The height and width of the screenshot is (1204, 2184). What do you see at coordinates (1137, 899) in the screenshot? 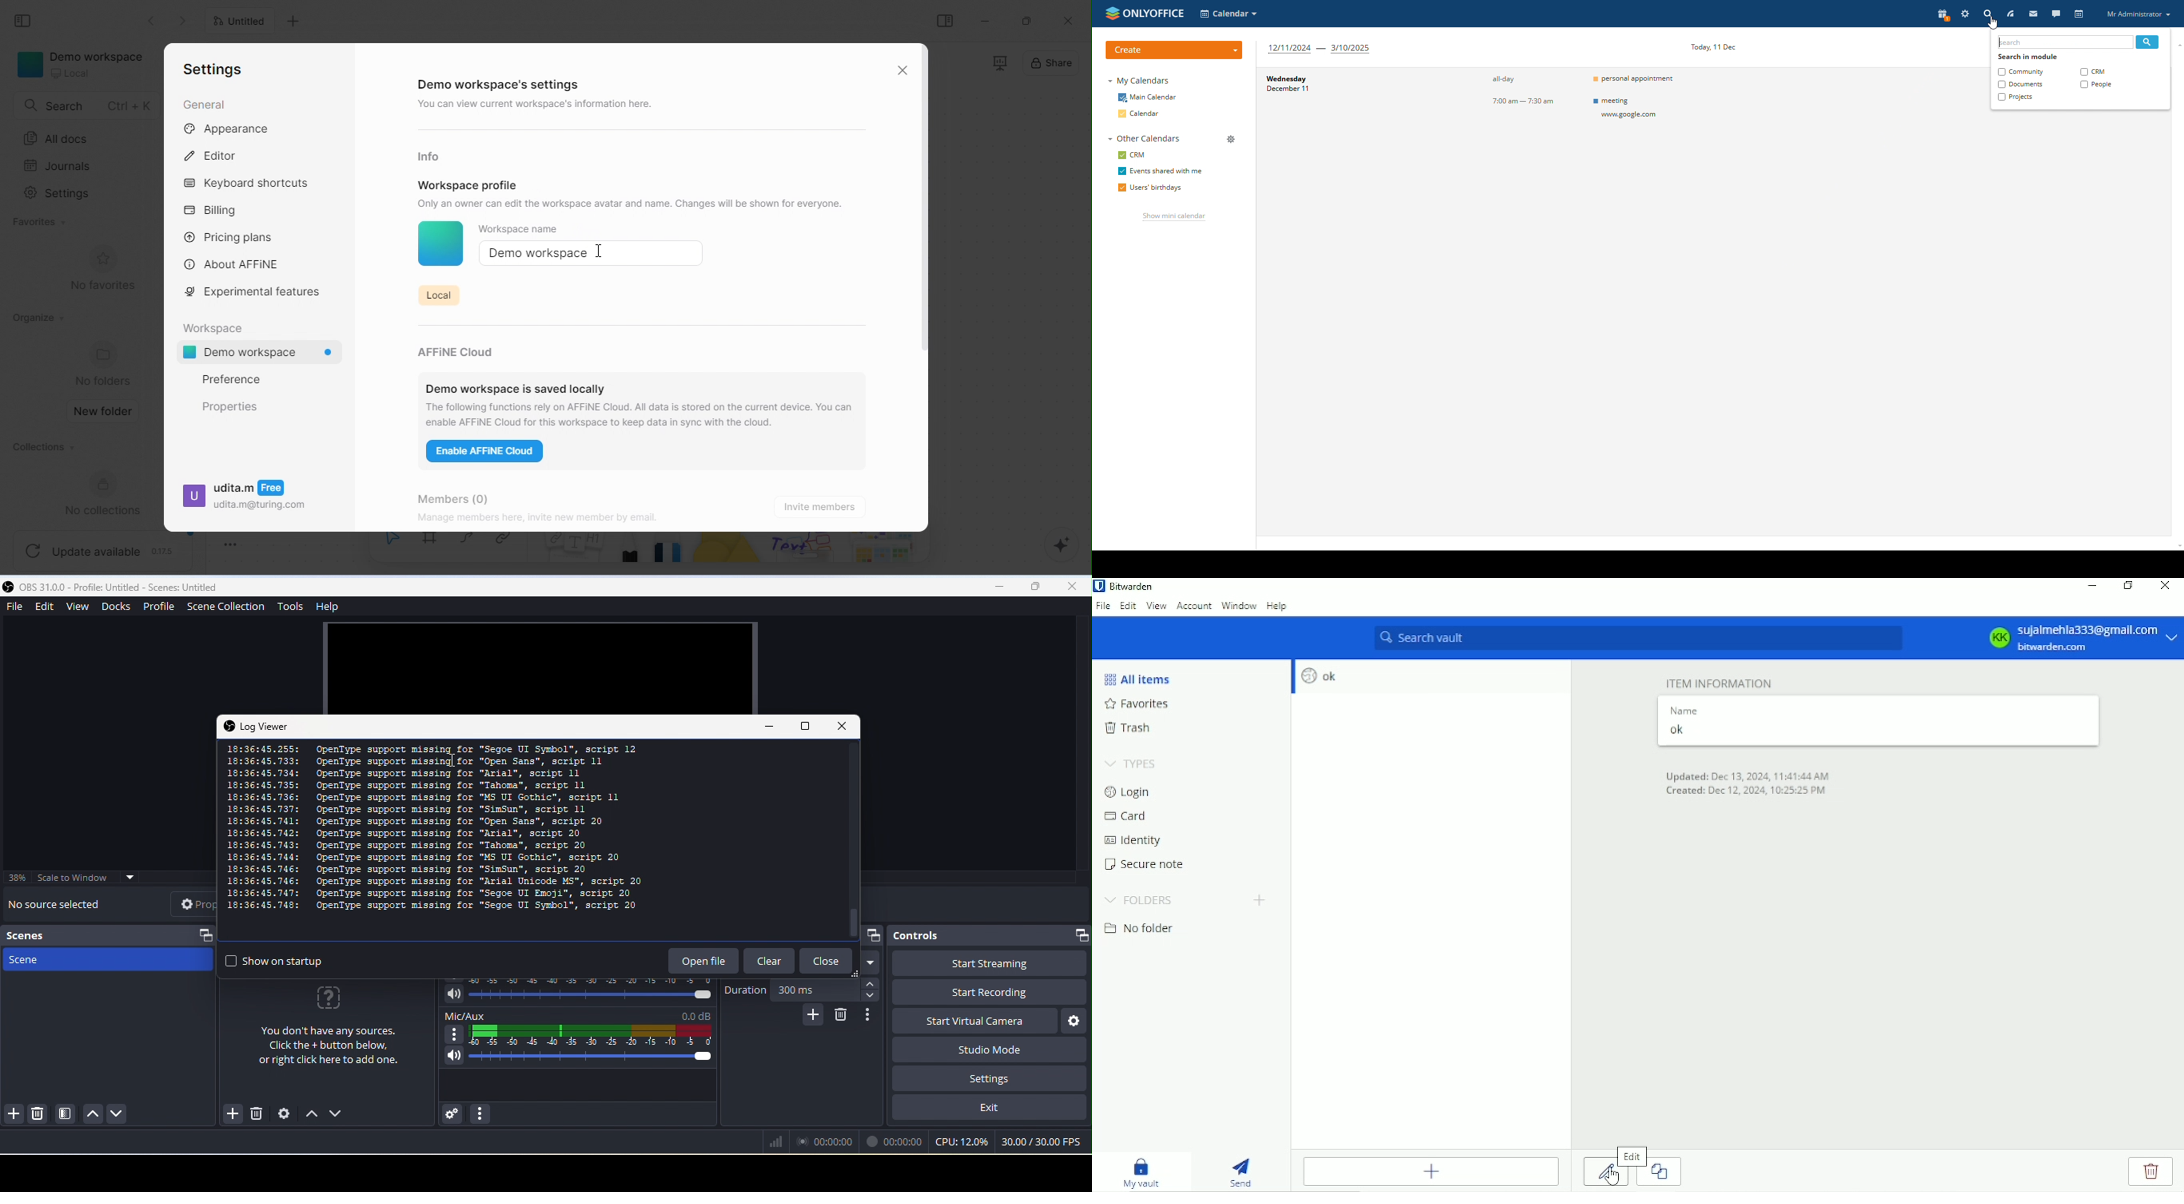
I see `Folders` at bounding box center [1137, 899].